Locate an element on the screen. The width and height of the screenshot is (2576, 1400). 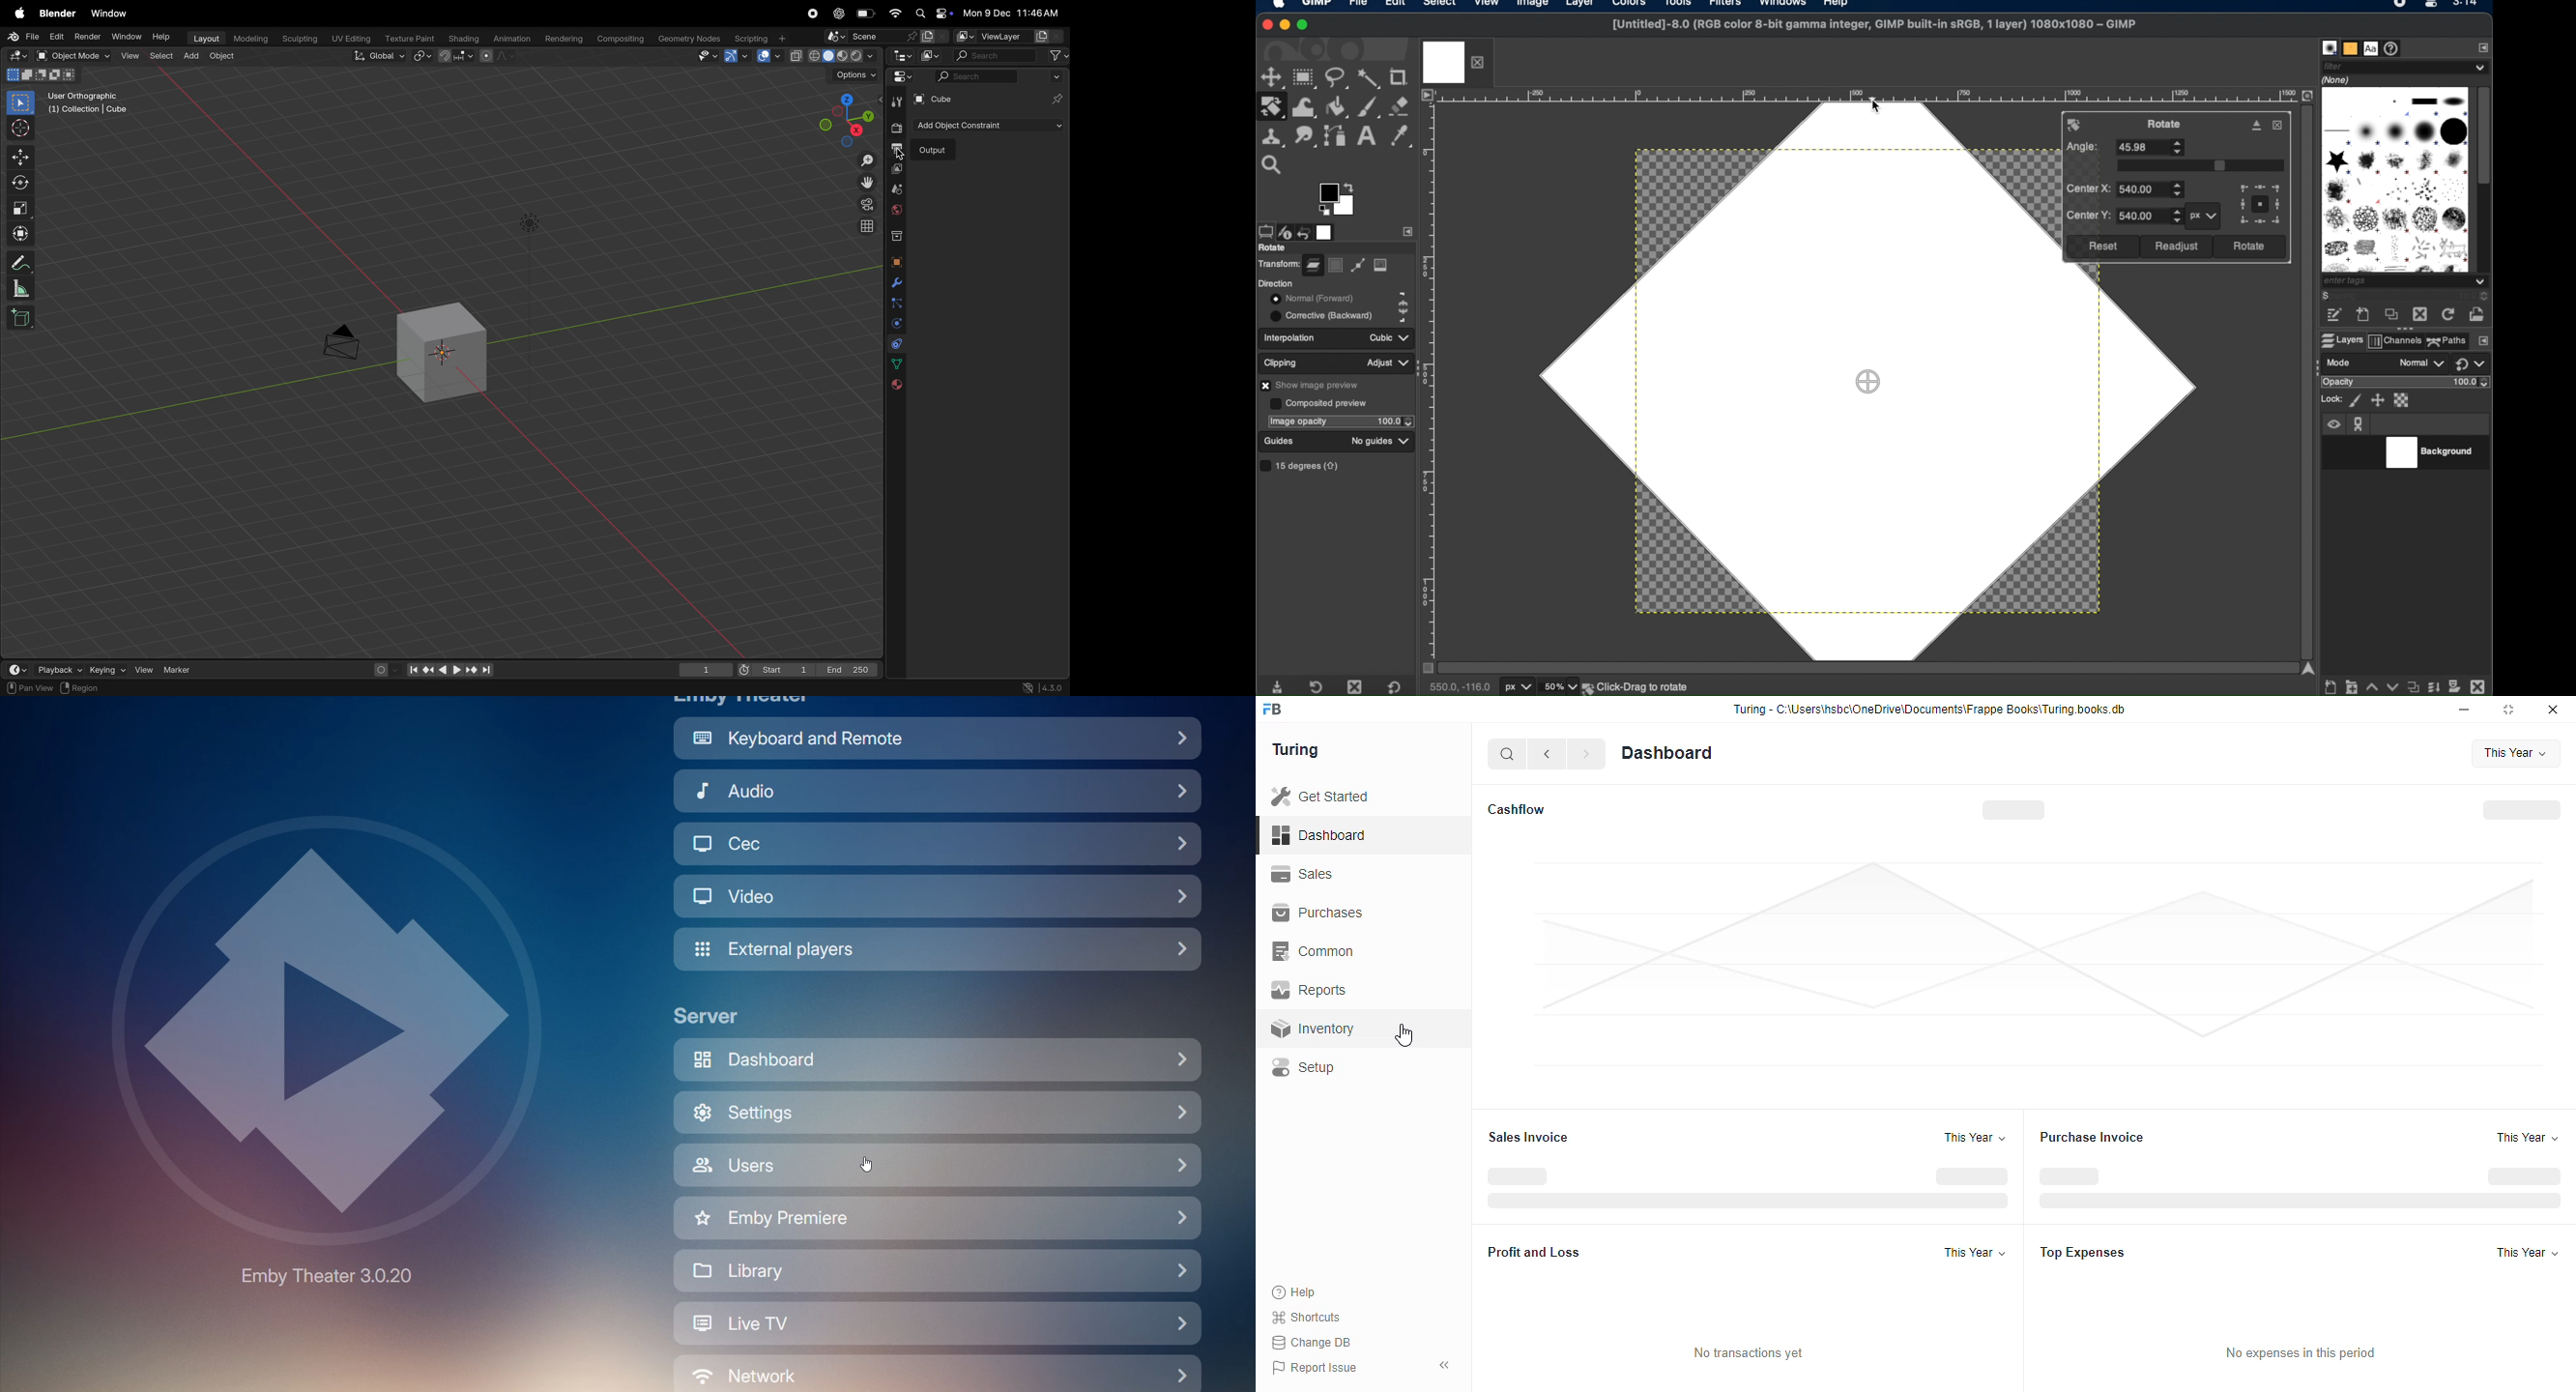
search is located at coordinates (1508, 754).